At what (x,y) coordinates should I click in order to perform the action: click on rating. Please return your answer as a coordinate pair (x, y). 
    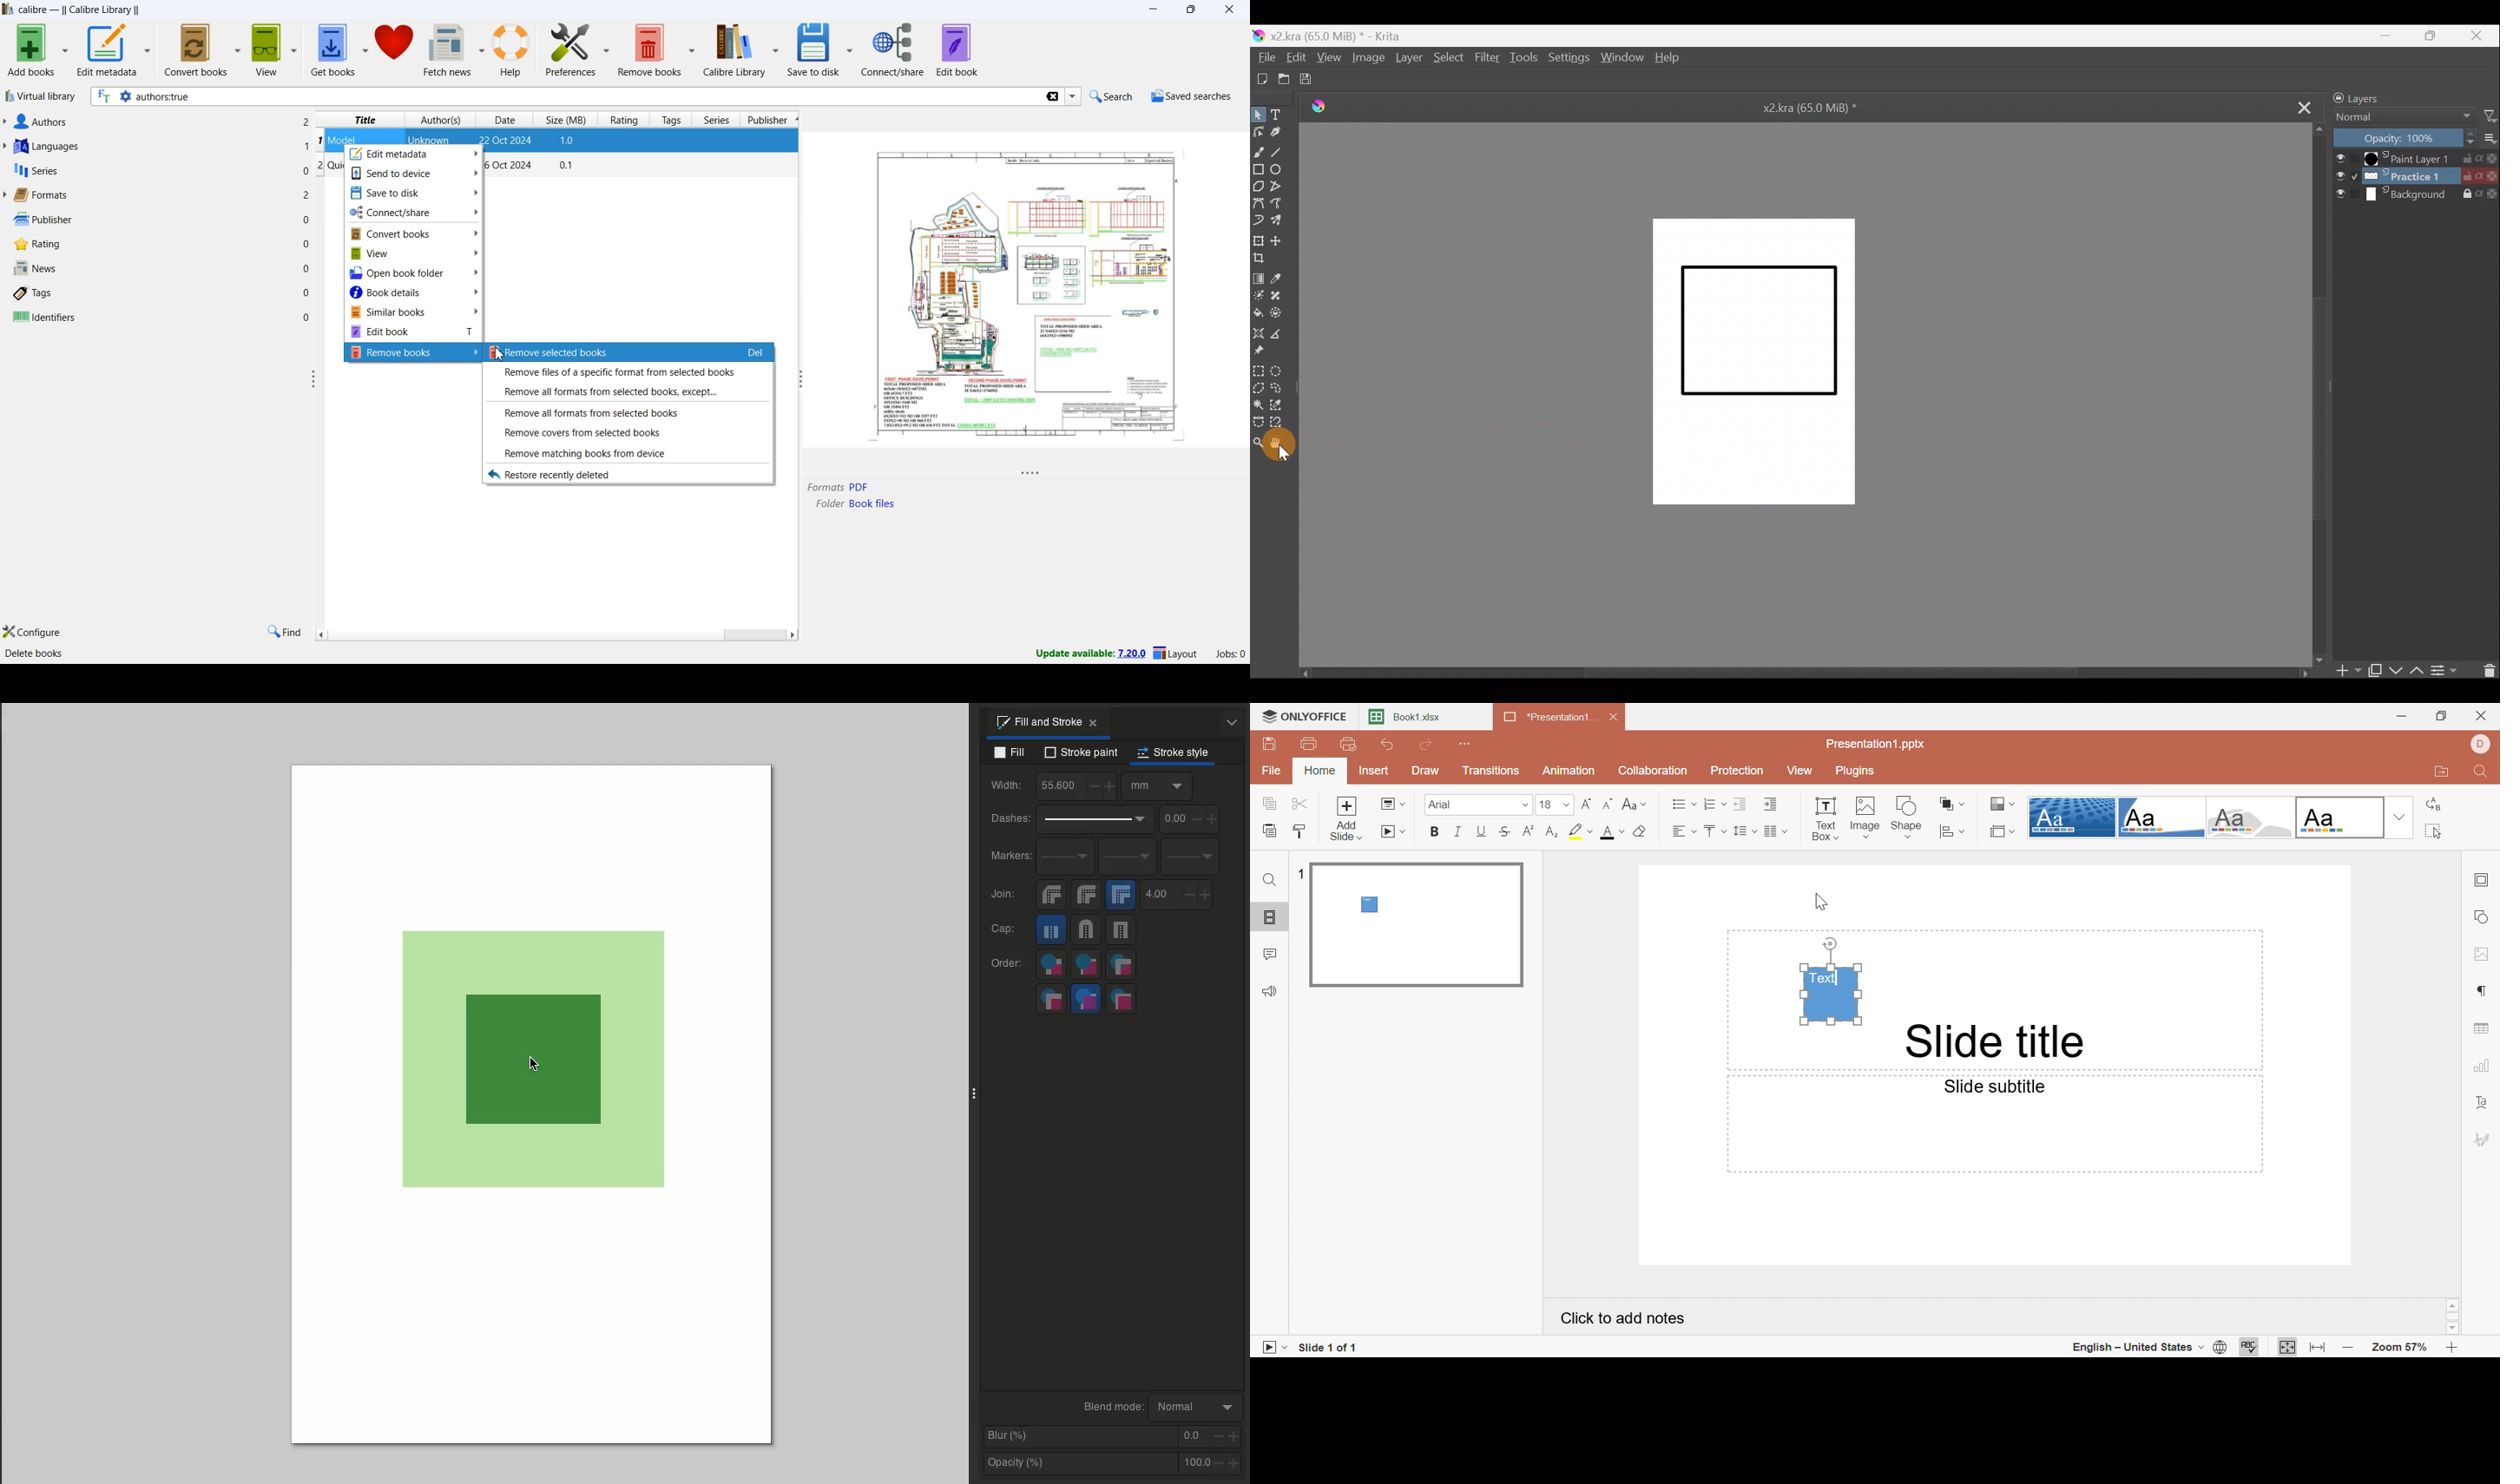
    Looking at the image, I should click on (624, 120).